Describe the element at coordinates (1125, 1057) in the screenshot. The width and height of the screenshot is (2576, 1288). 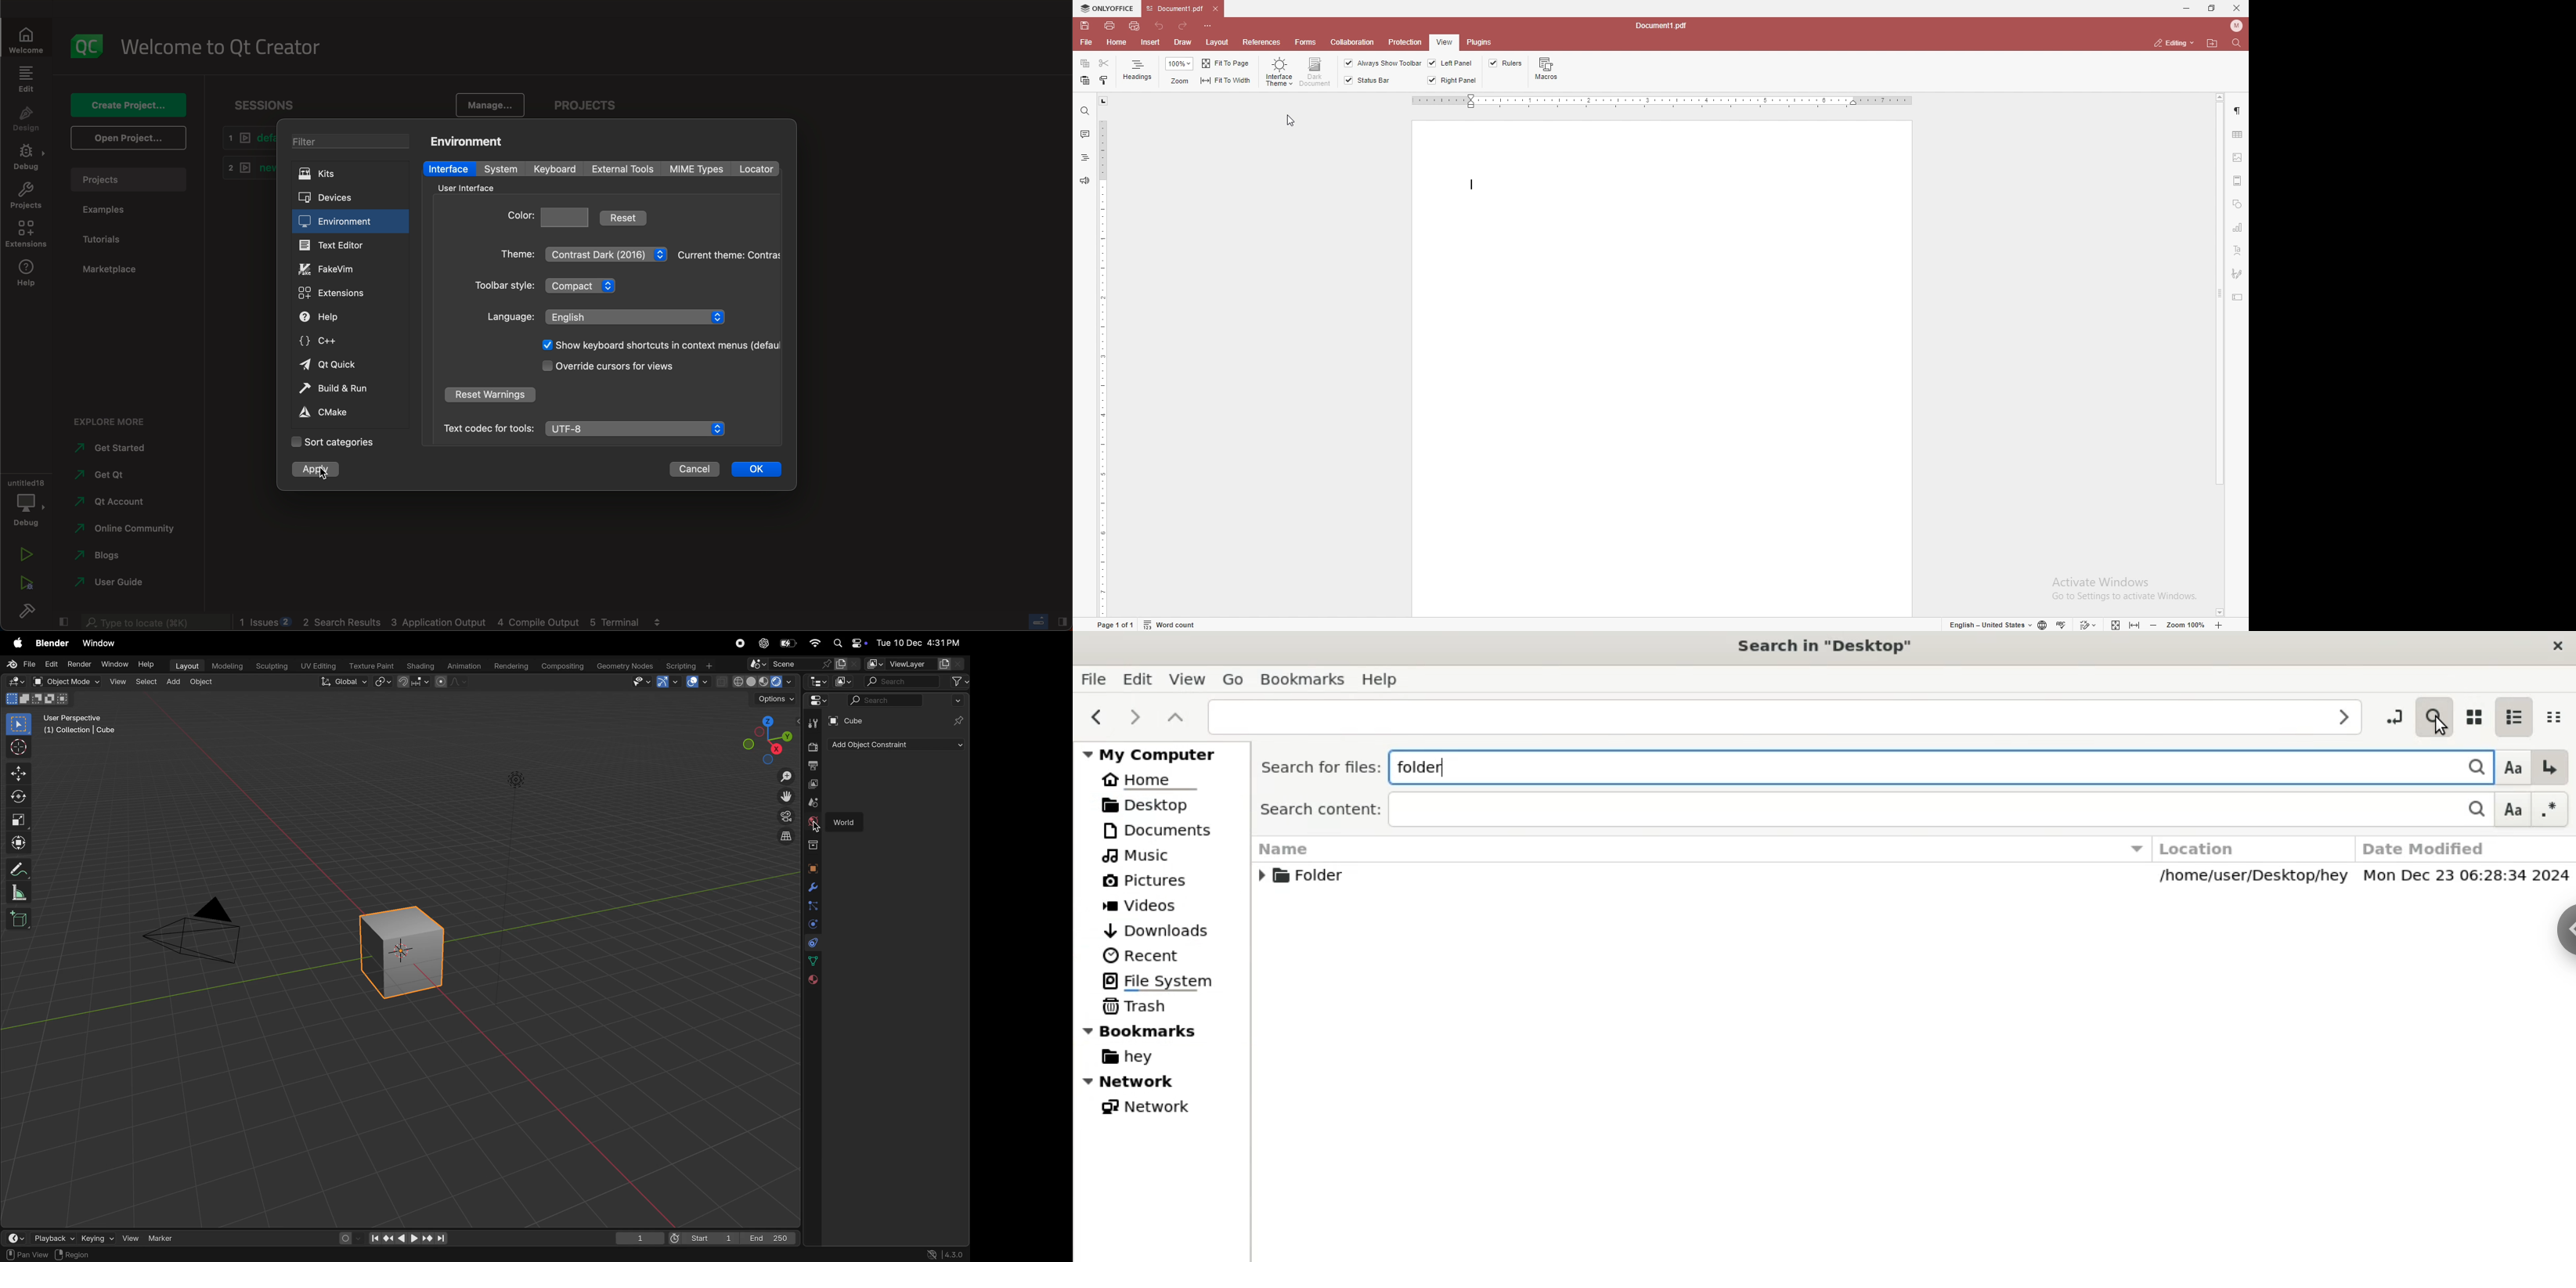
I see `hey` at that location.